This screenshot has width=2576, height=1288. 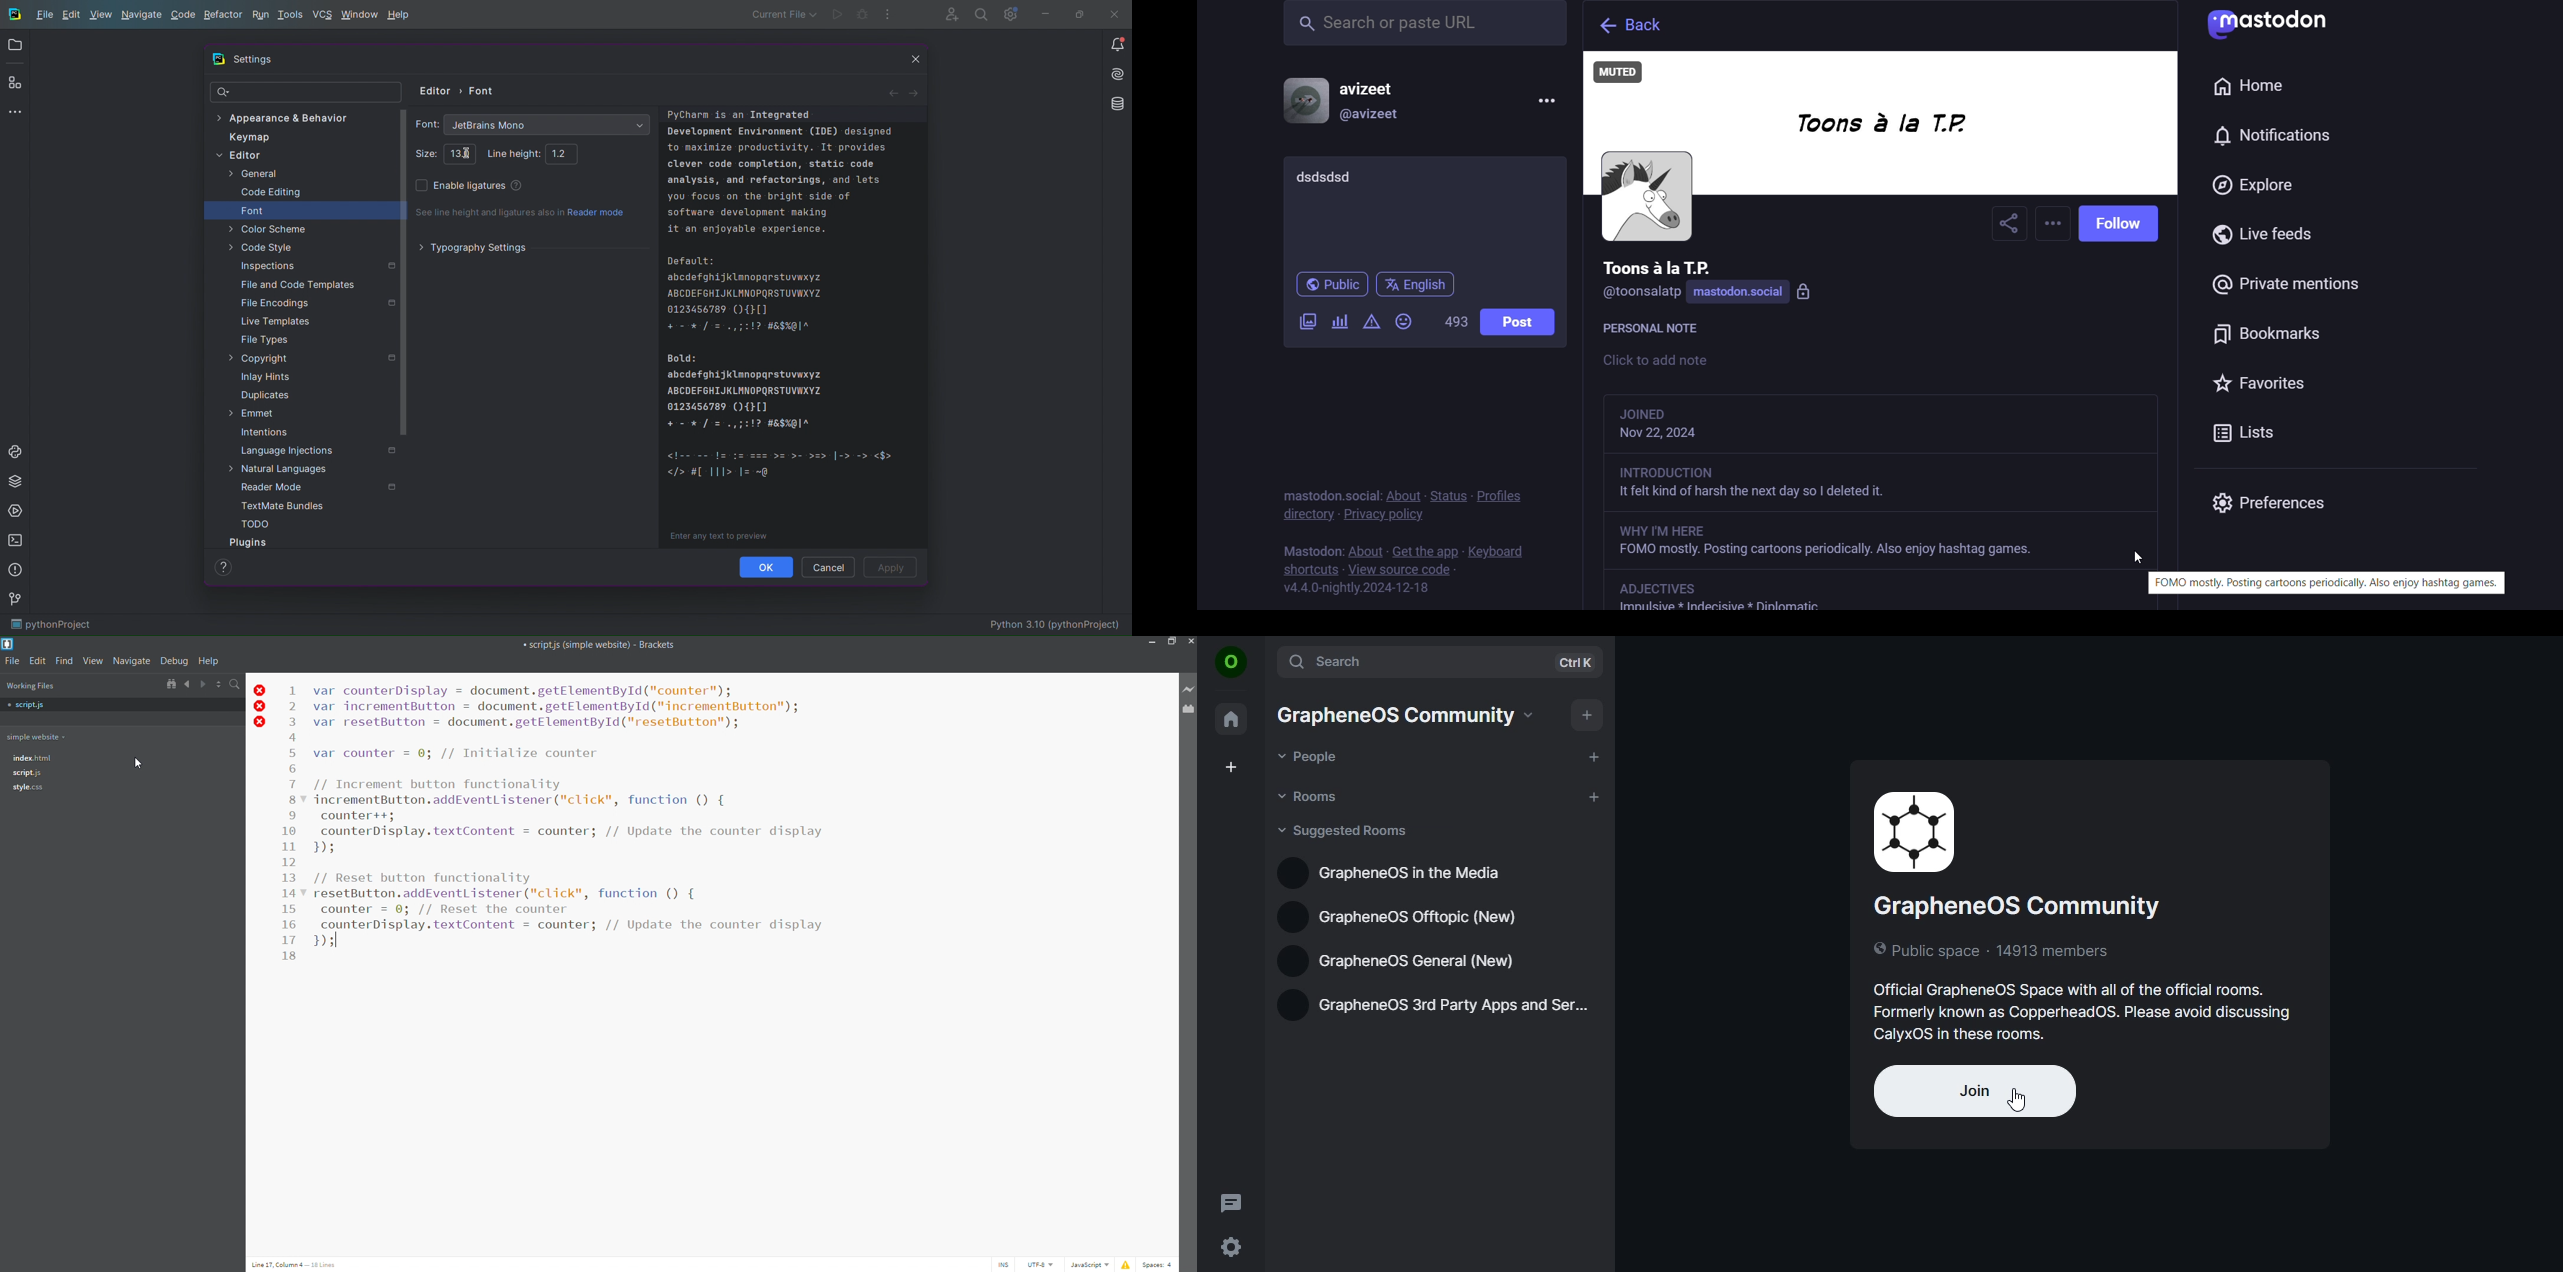 What do you see at coordinates (265, 340) in the screenshot?
I see `File Types` at bounding box center [265, 340].